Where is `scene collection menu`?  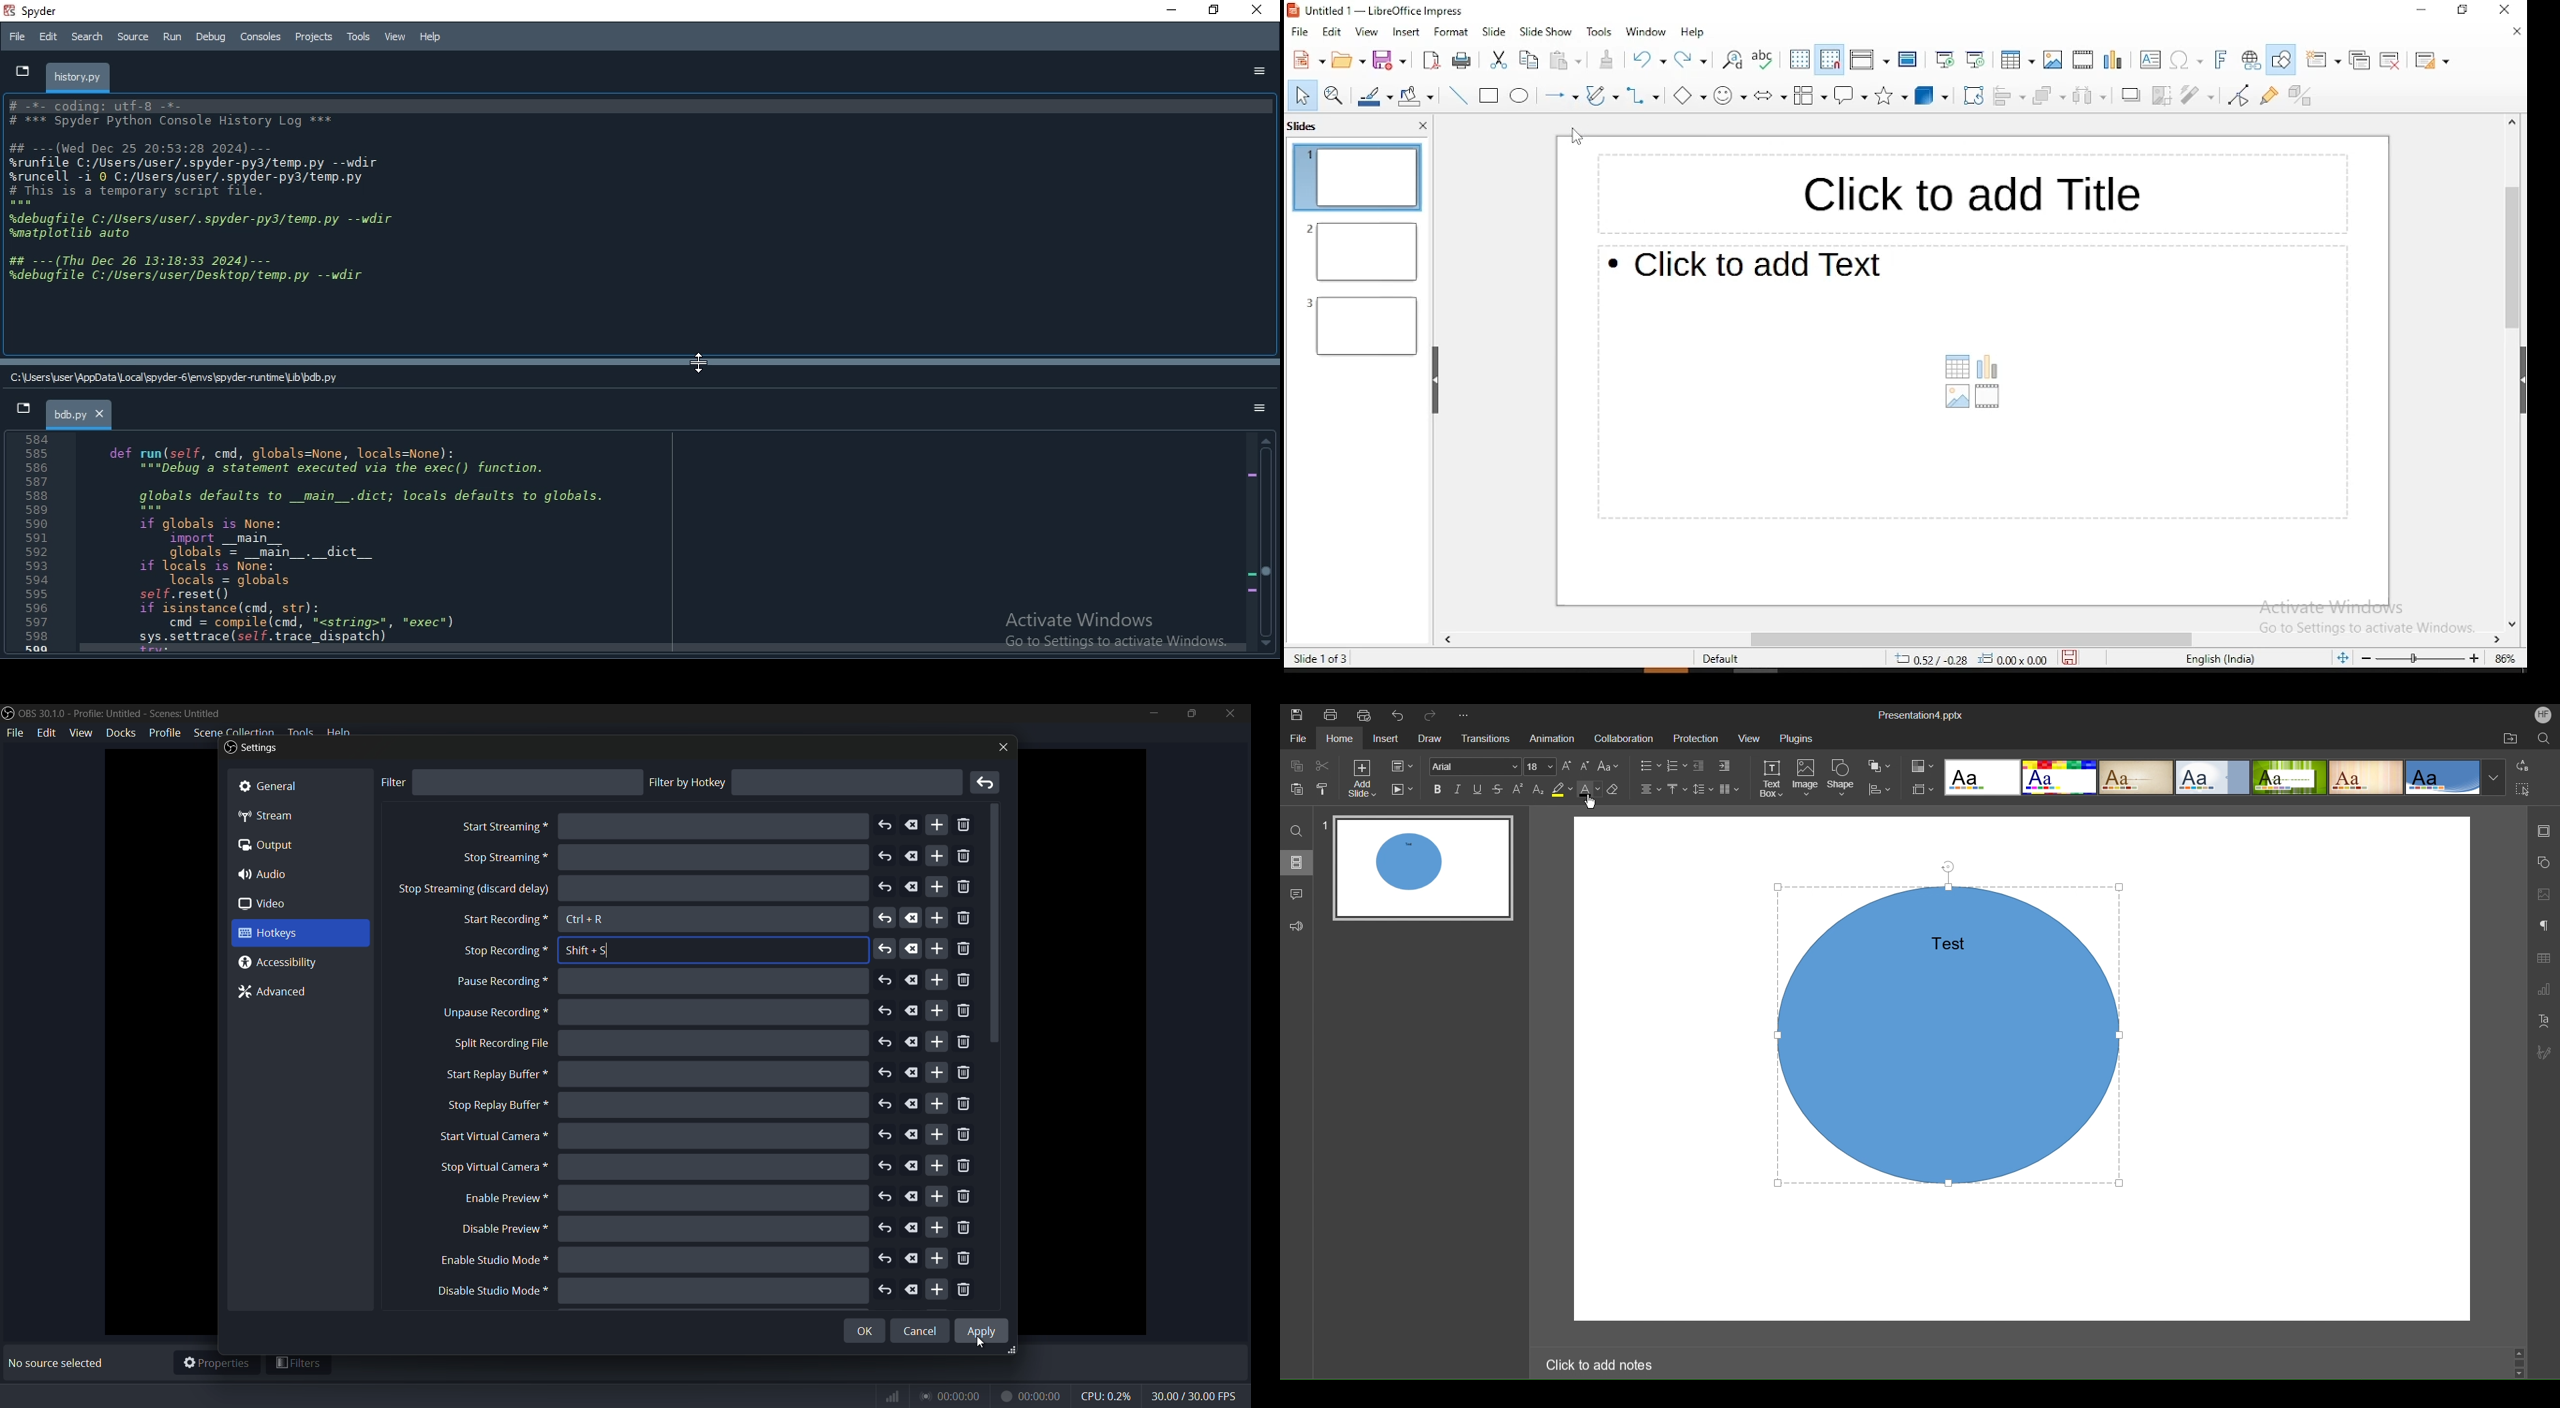
scene collection menu is located at coordinates (233, 732).